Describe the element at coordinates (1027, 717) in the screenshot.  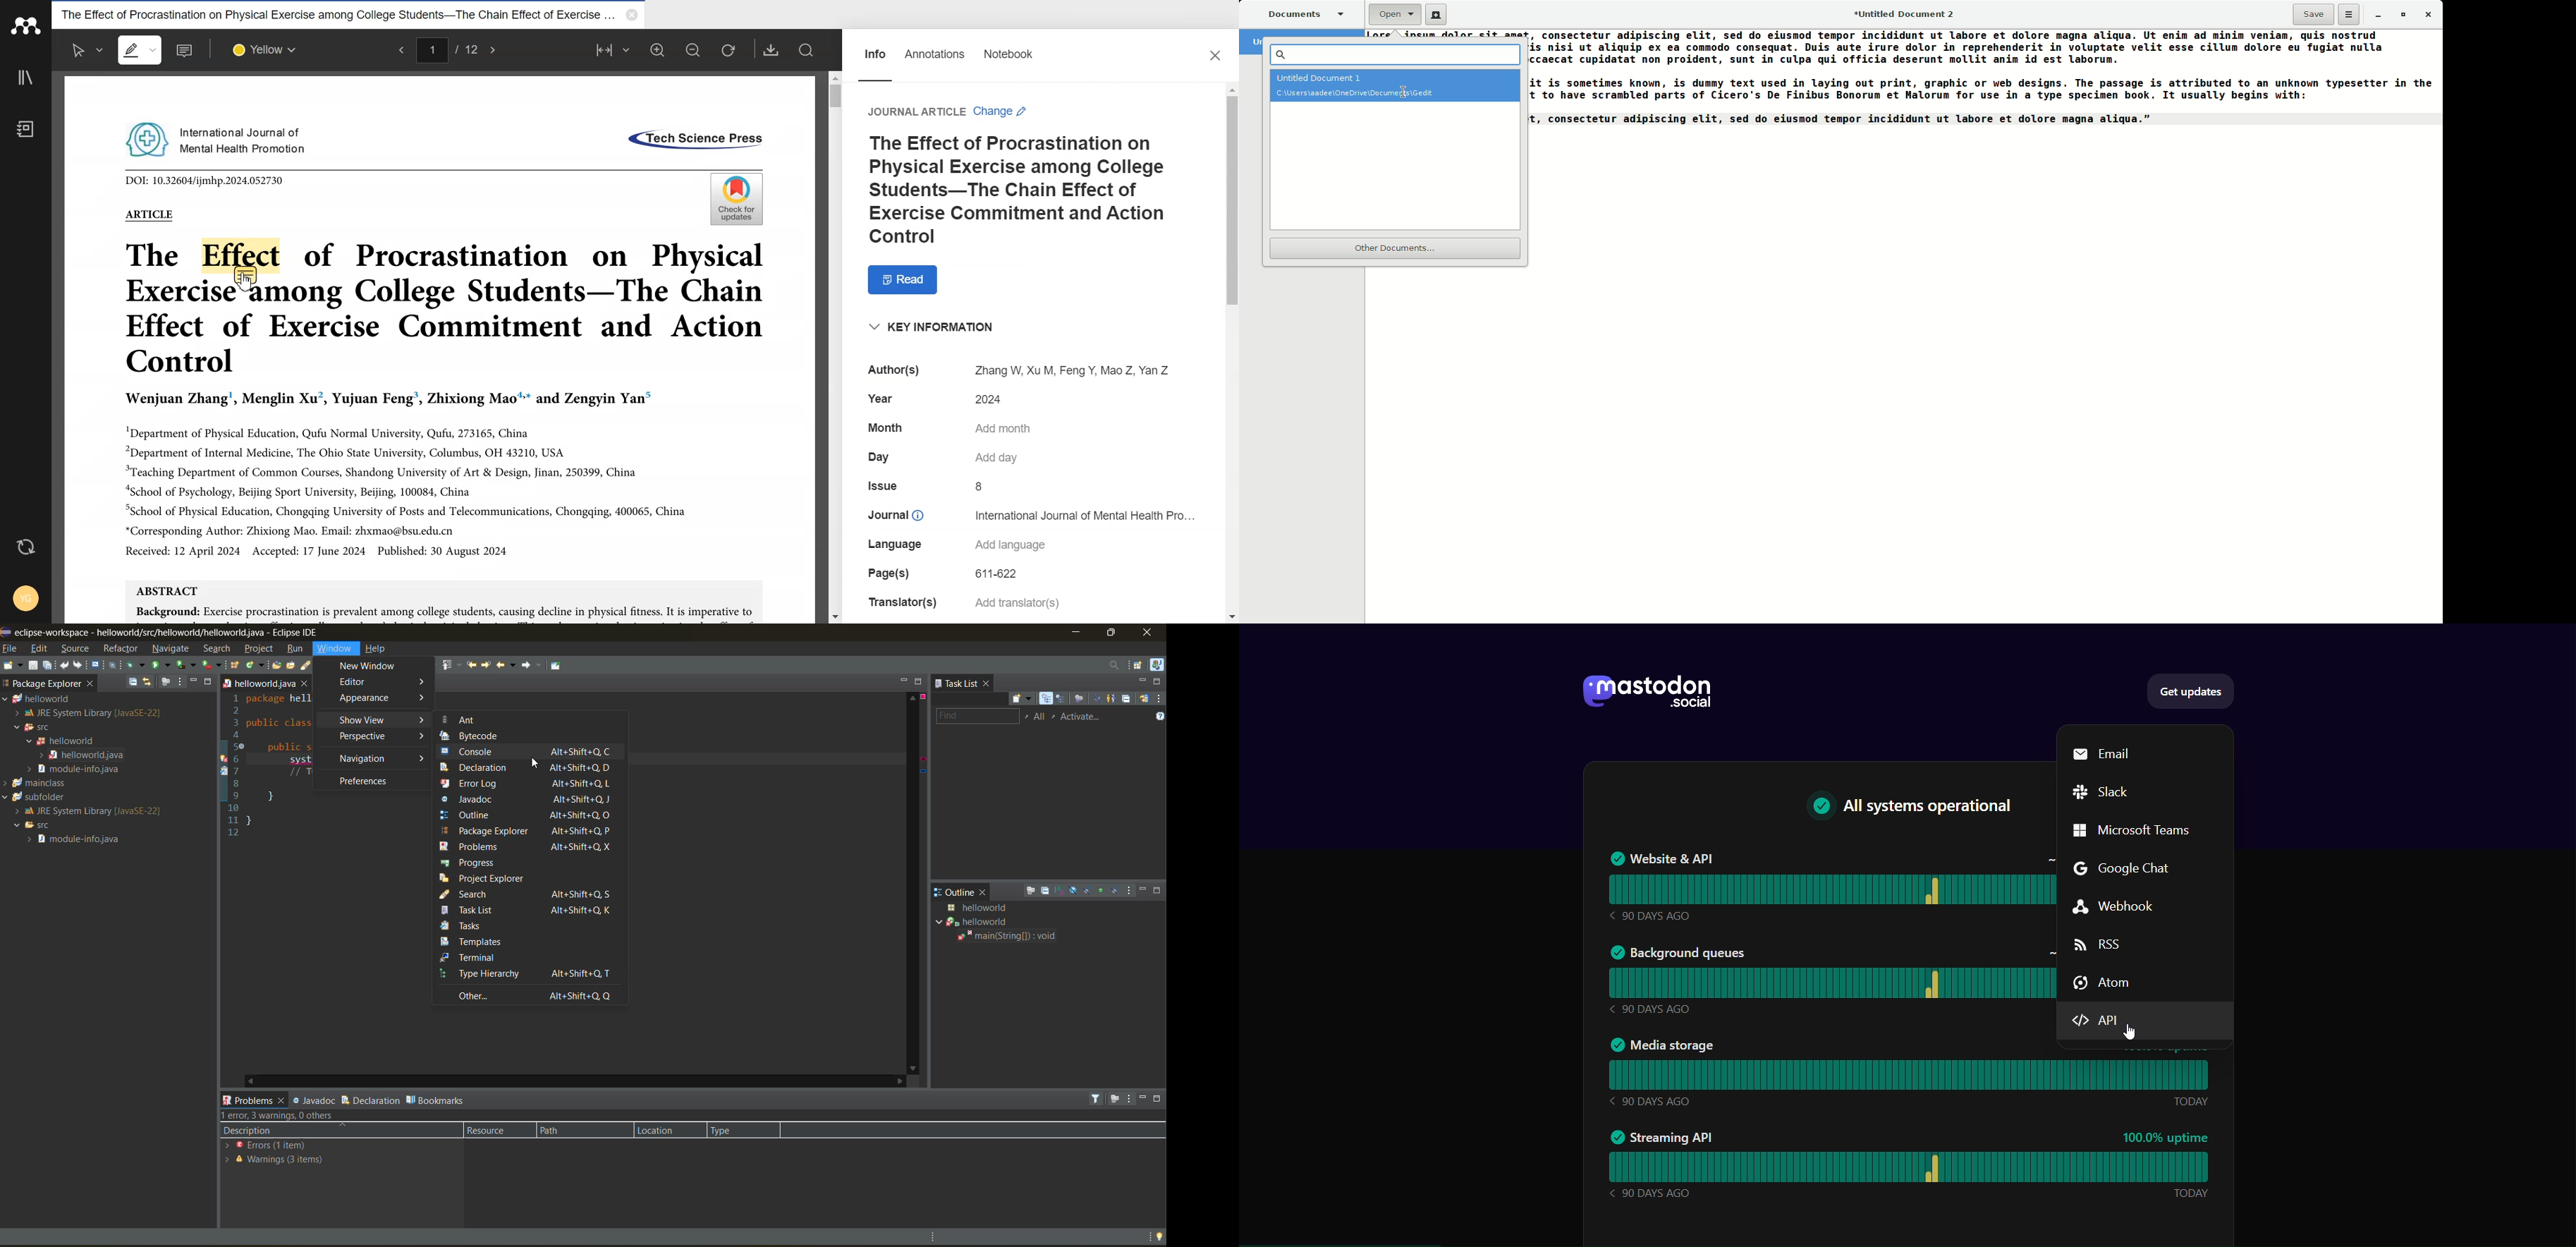
I see `select working set` at that location.